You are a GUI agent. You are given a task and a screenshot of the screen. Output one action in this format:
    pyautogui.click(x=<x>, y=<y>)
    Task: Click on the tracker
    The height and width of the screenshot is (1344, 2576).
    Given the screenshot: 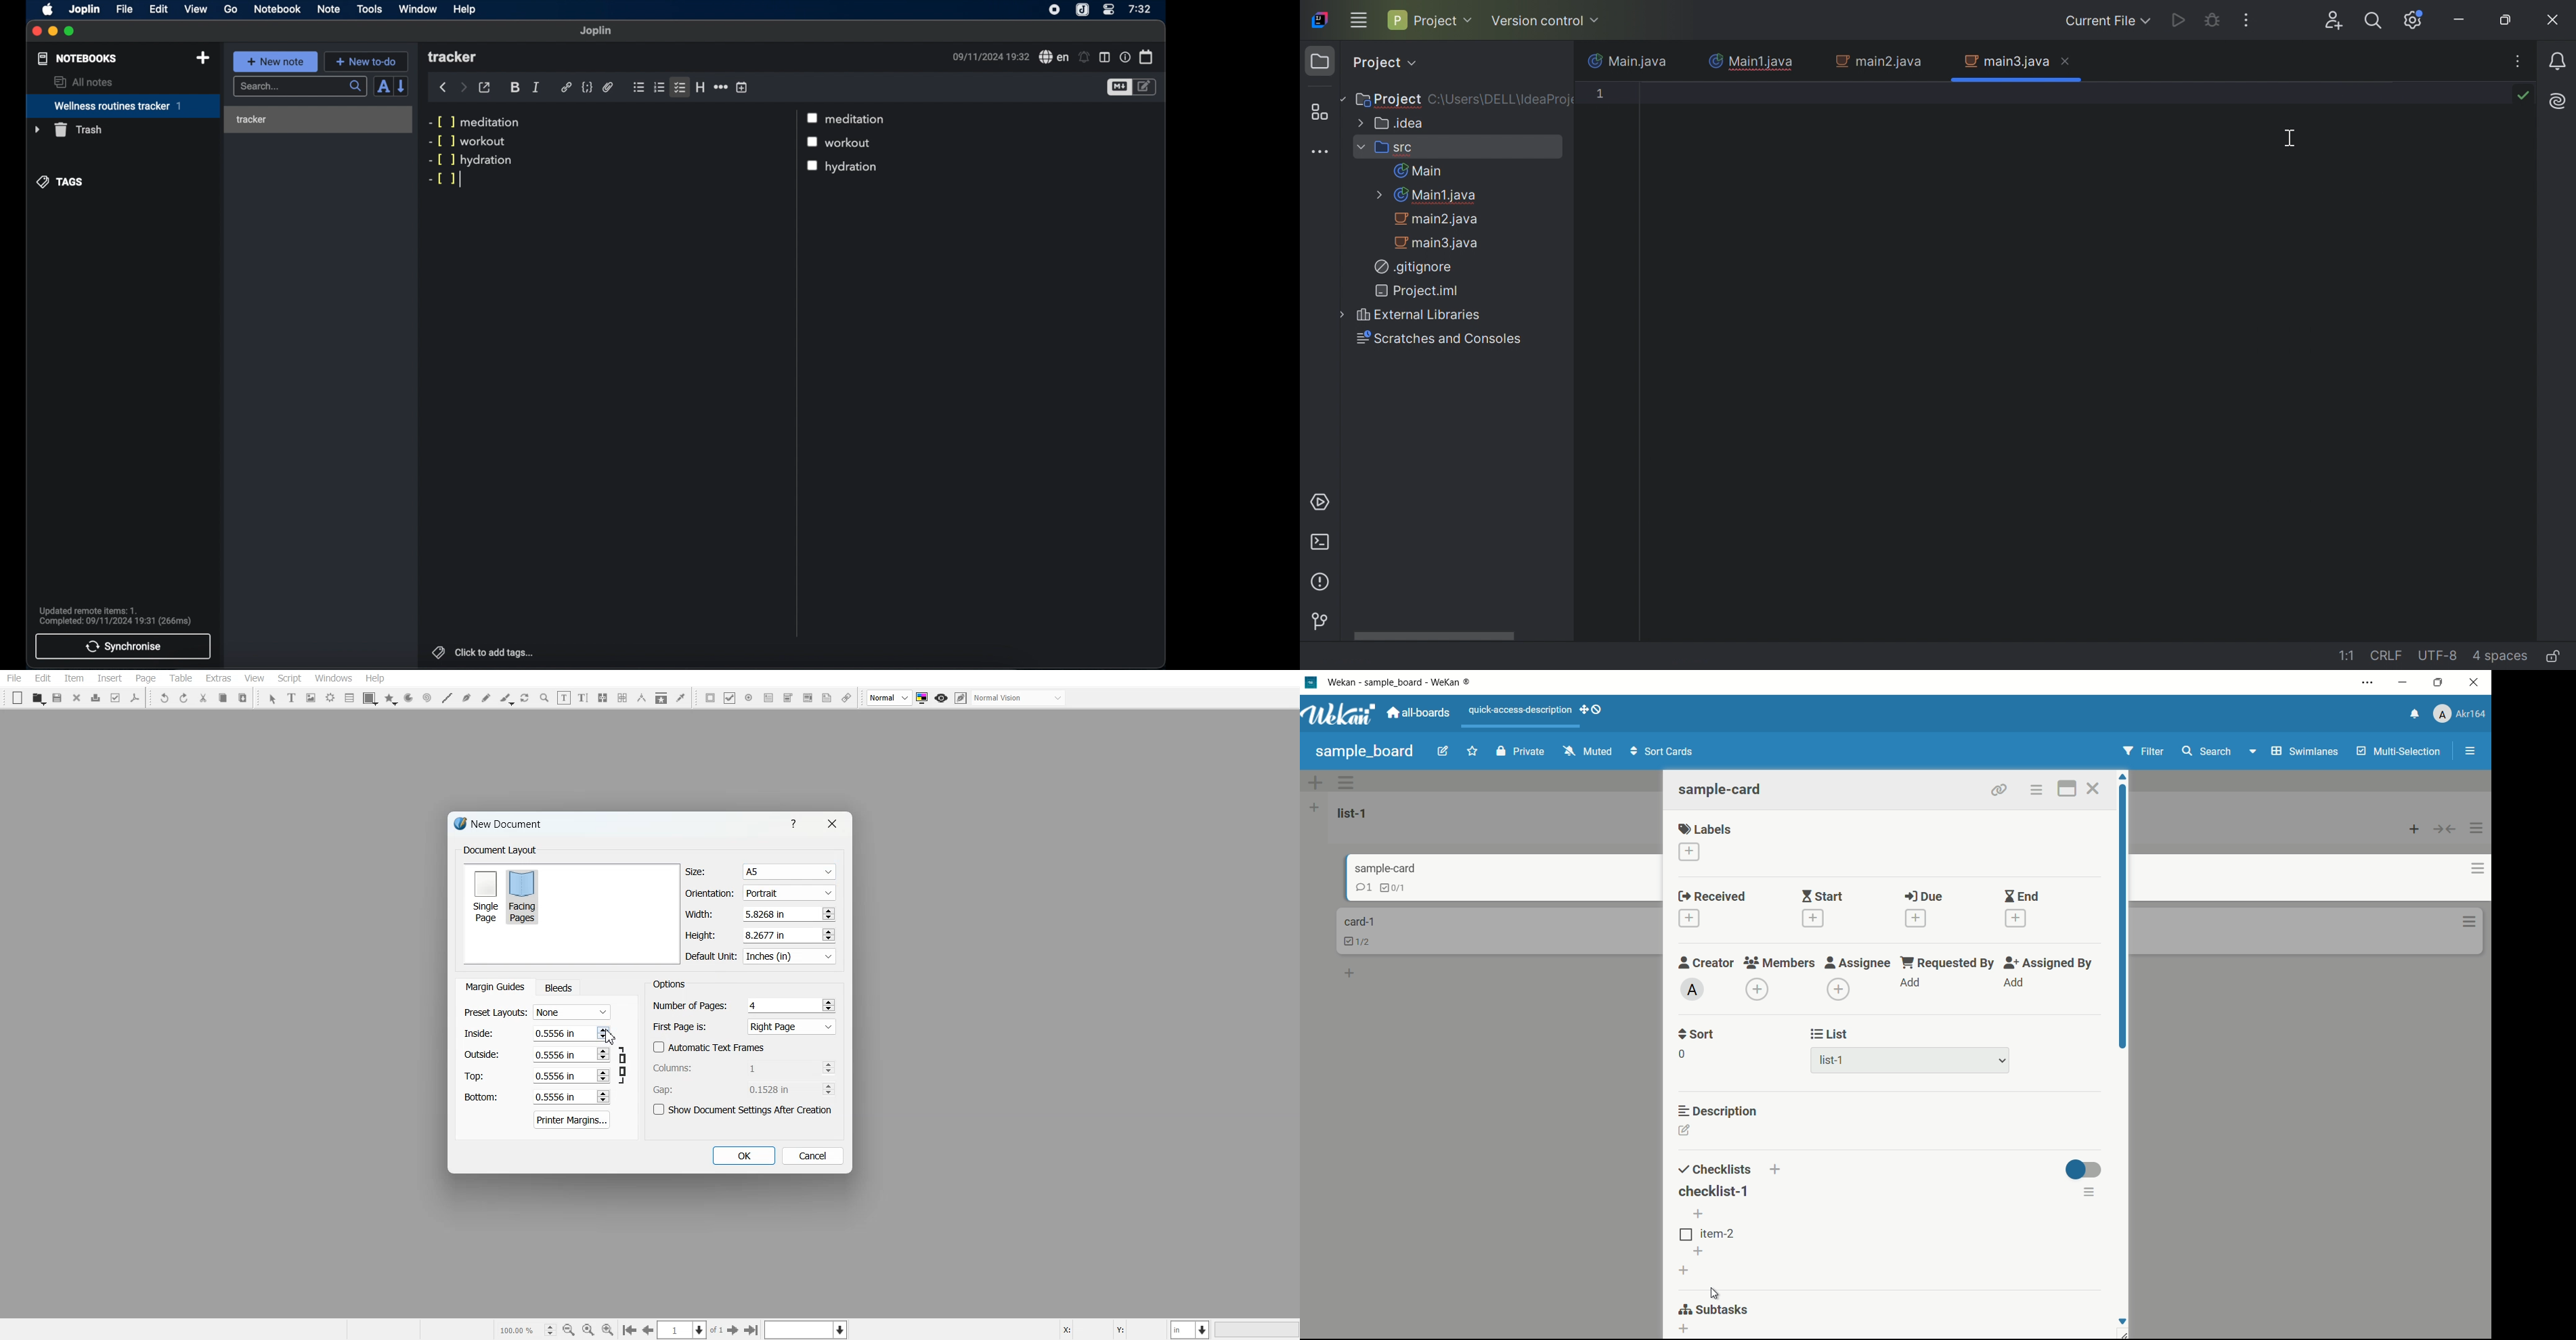 What is the action you would take?
    pyautogui.click(x=316, y=119)
    